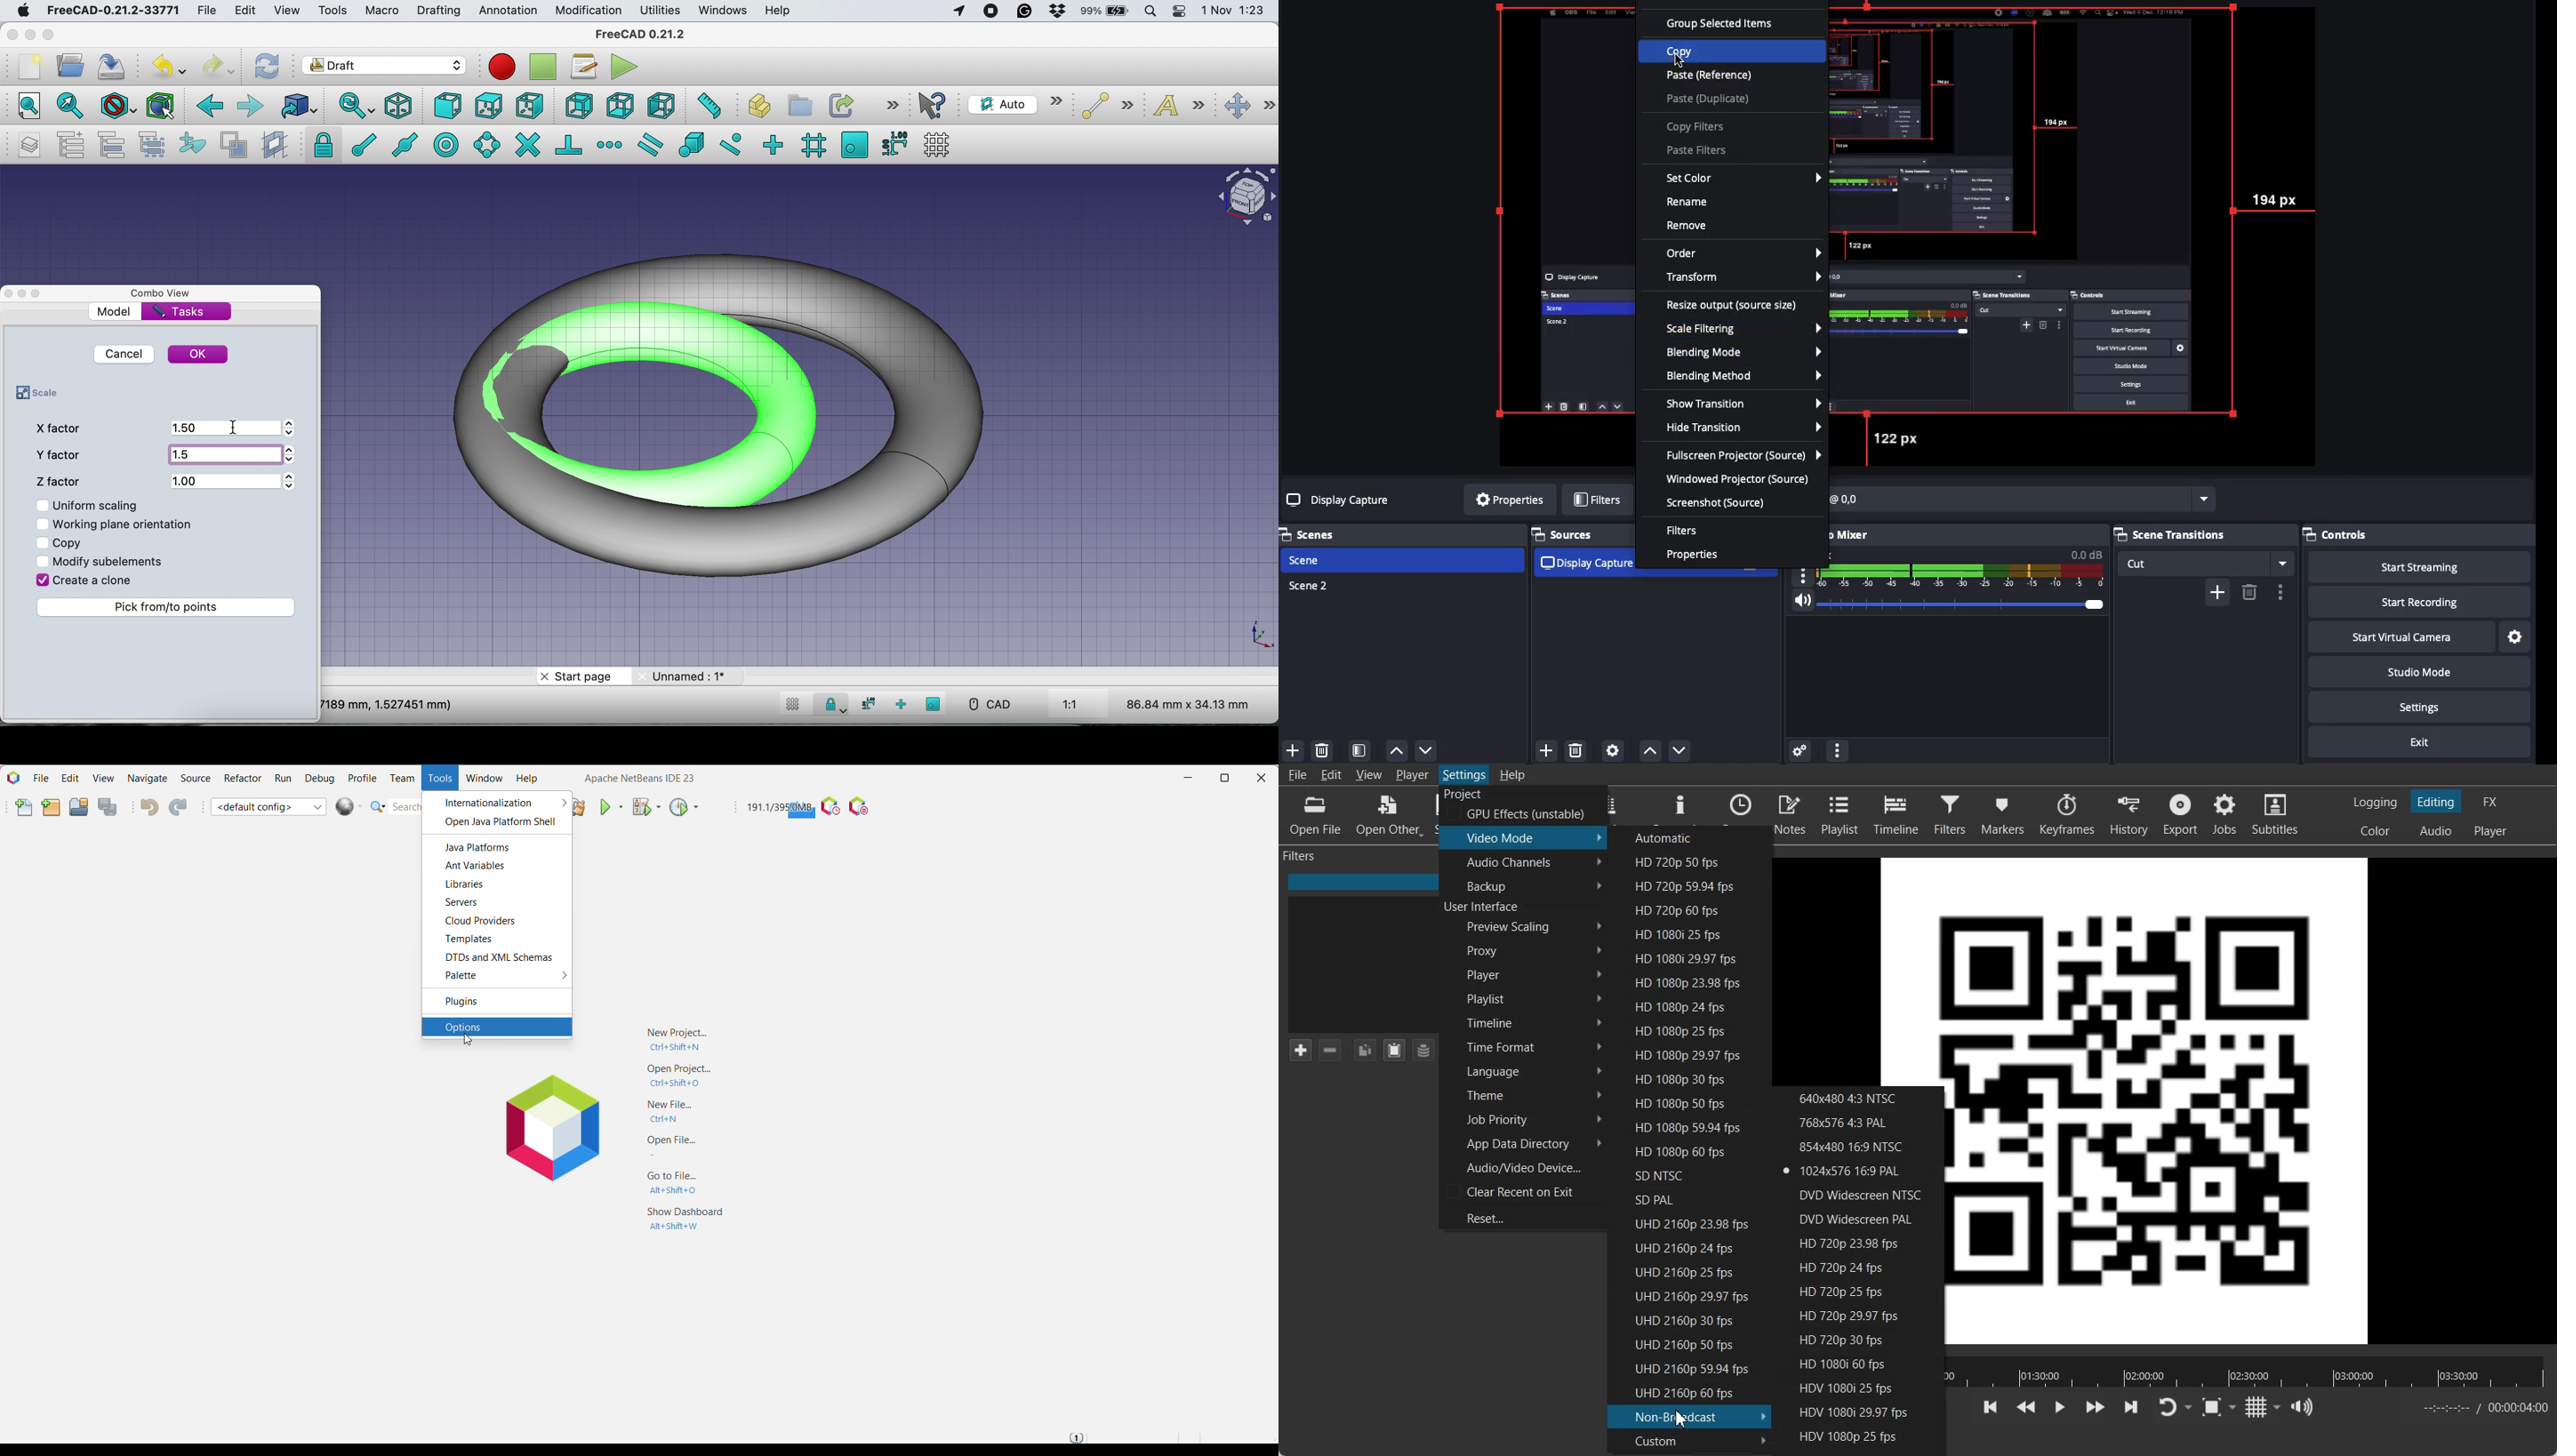 The width and height of the screenshot is (2576, 1456). What do you see at coordinates (1682, 1127) in the screenshot?
I see `HD 1080p 59.94 fps` at bounding box center [1682, 1127].